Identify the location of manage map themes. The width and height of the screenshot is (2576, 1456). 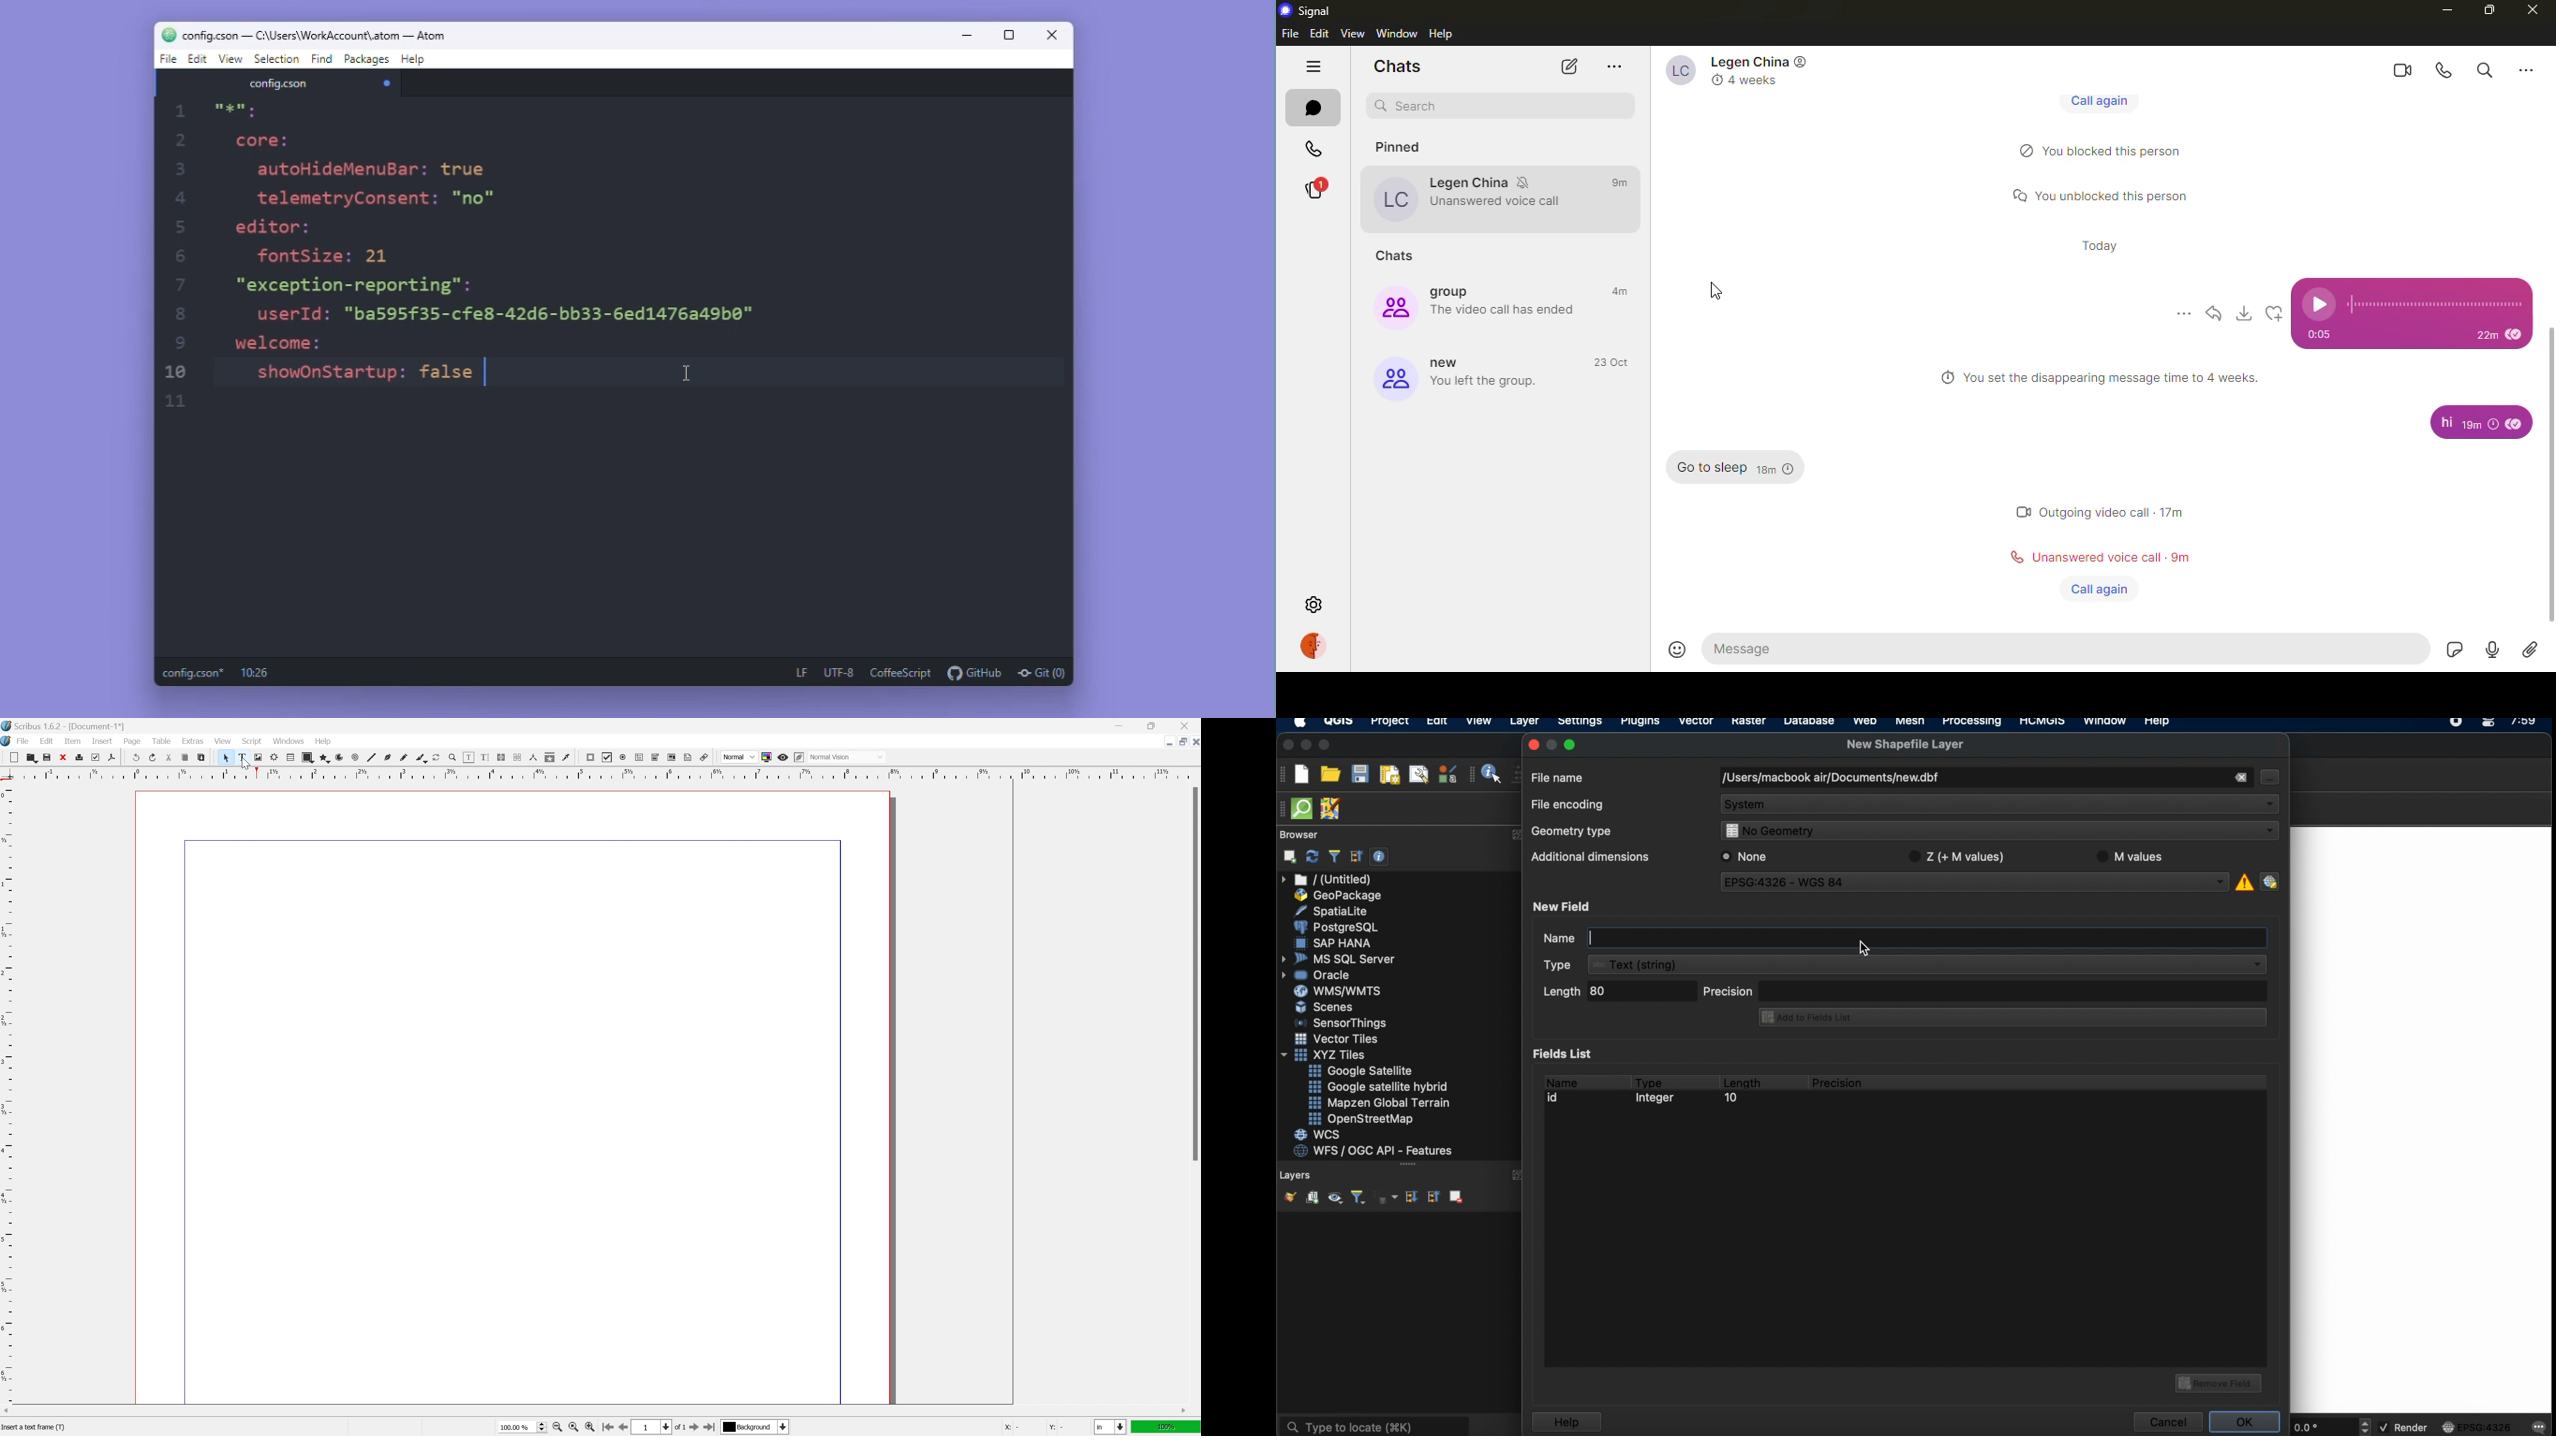
(1334, 1199).